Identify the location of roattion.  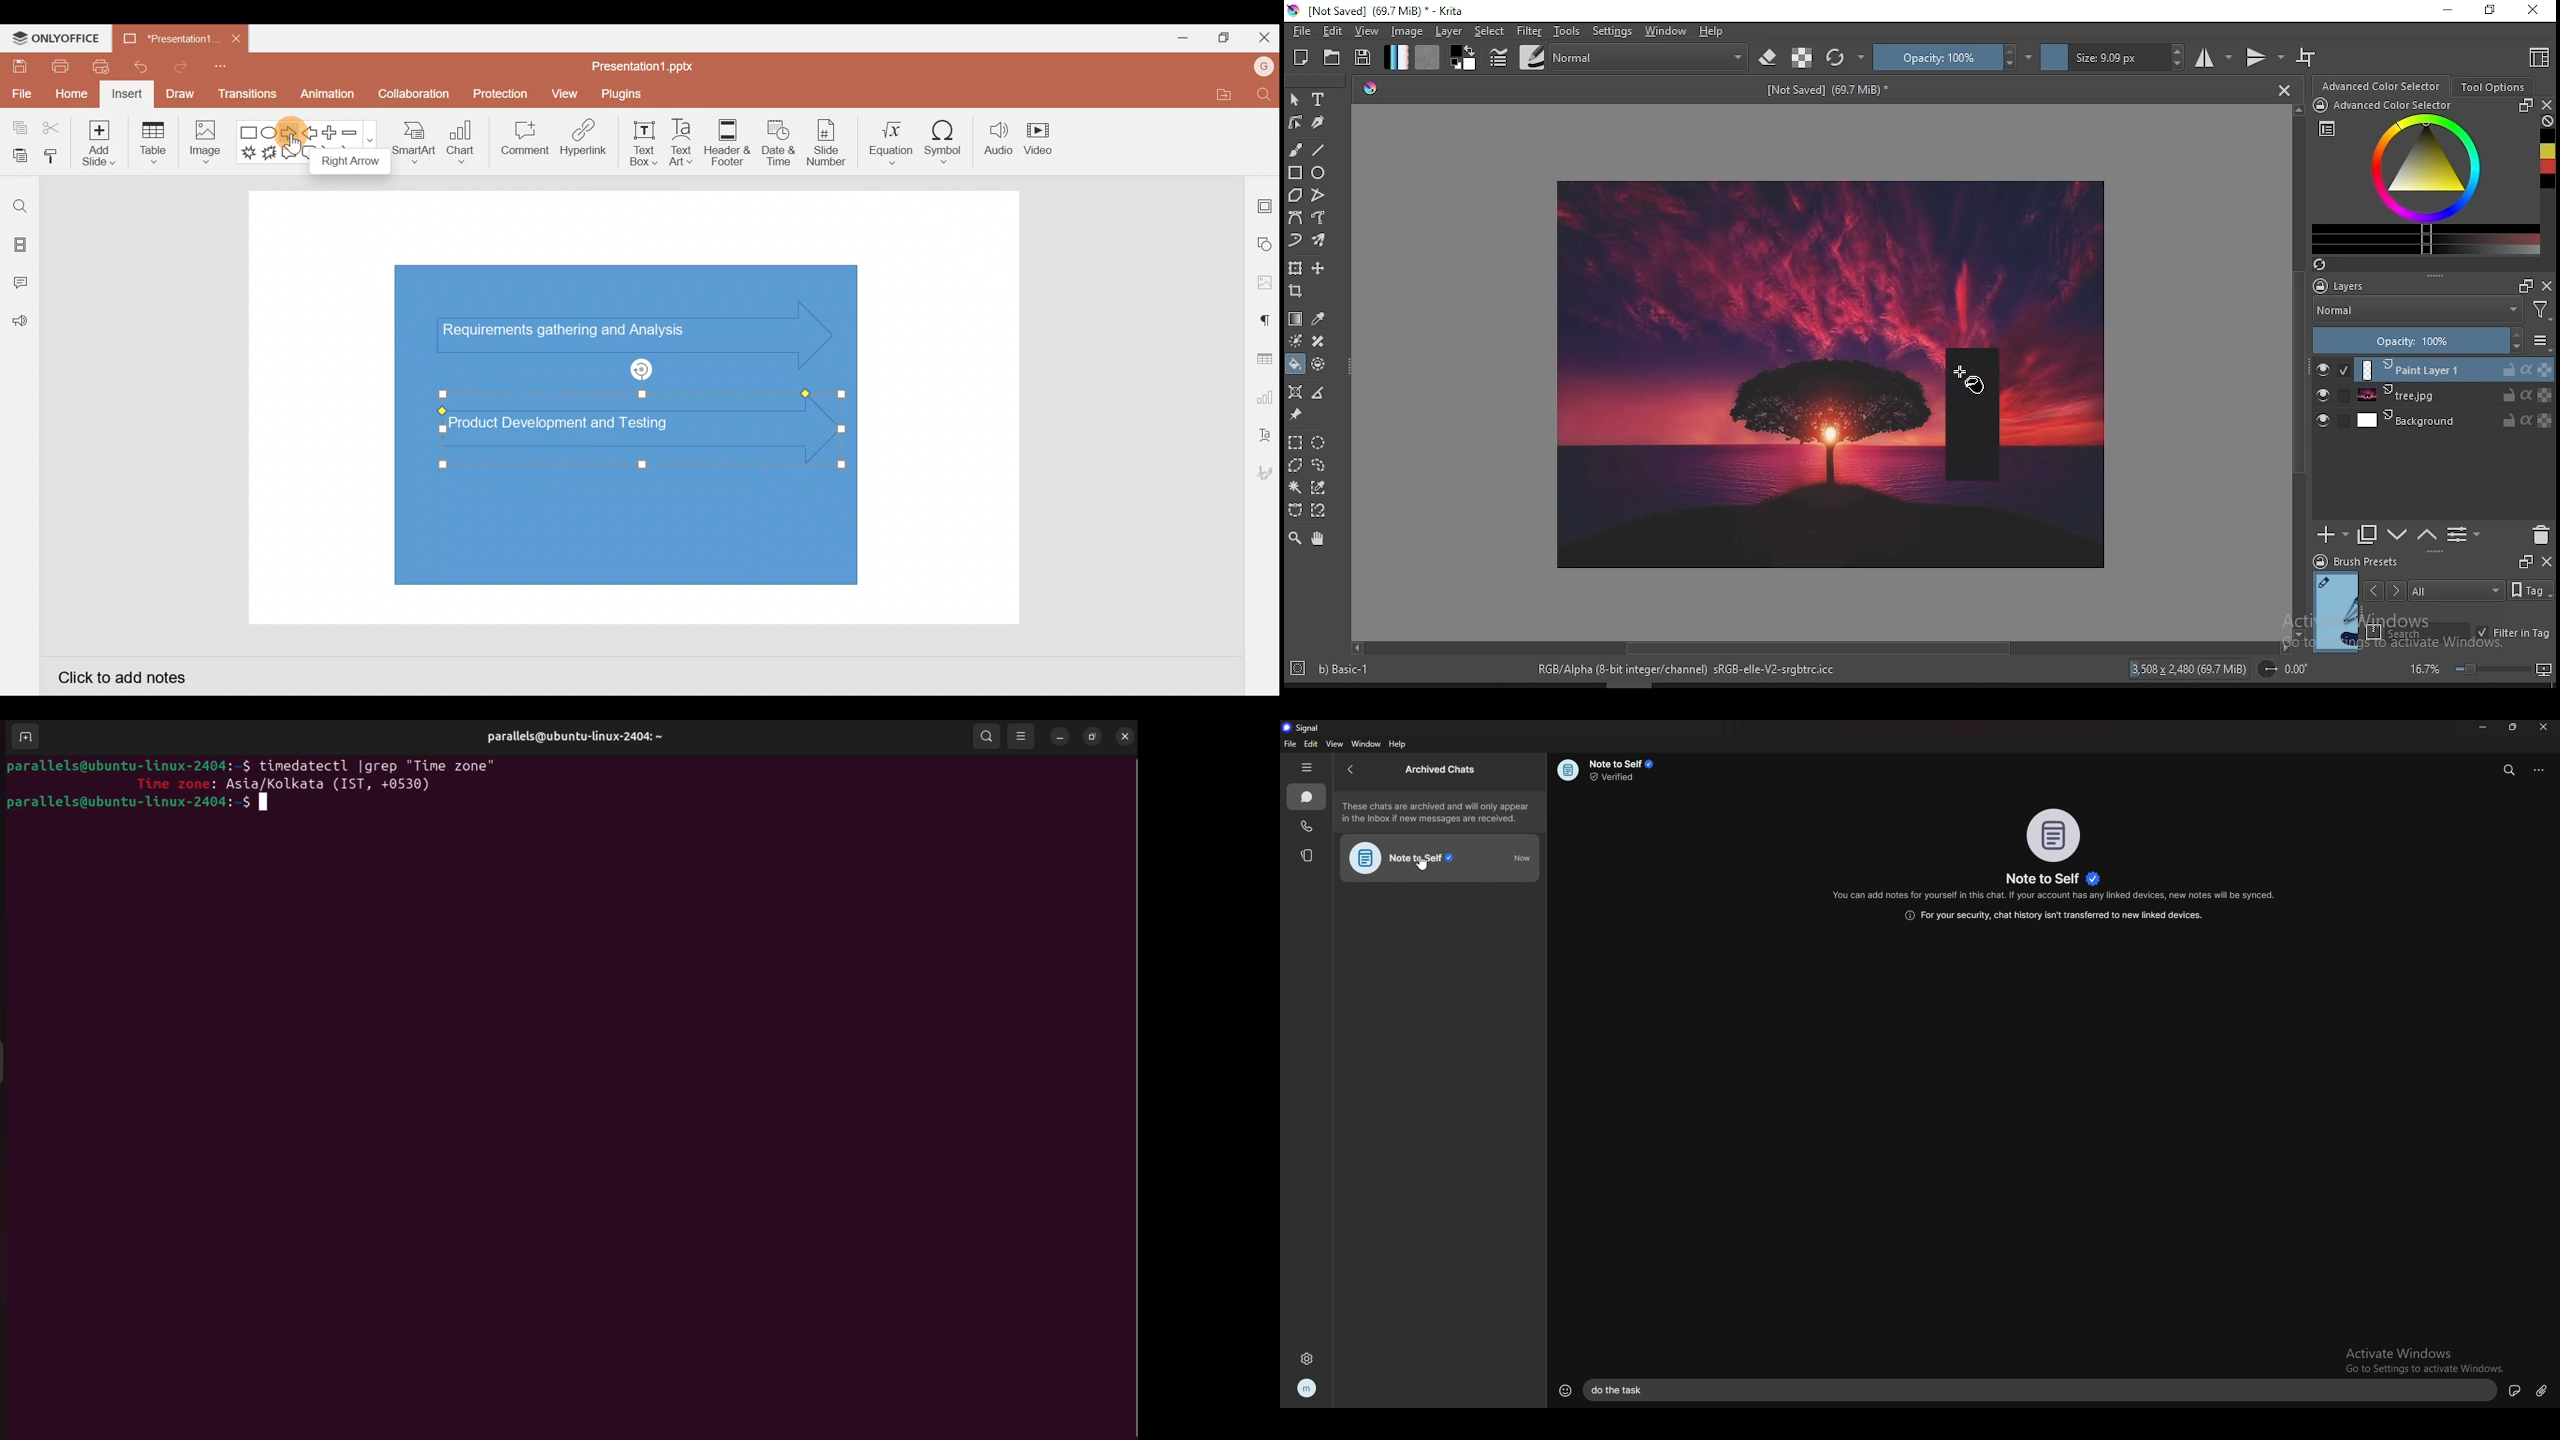
(2281, 669).